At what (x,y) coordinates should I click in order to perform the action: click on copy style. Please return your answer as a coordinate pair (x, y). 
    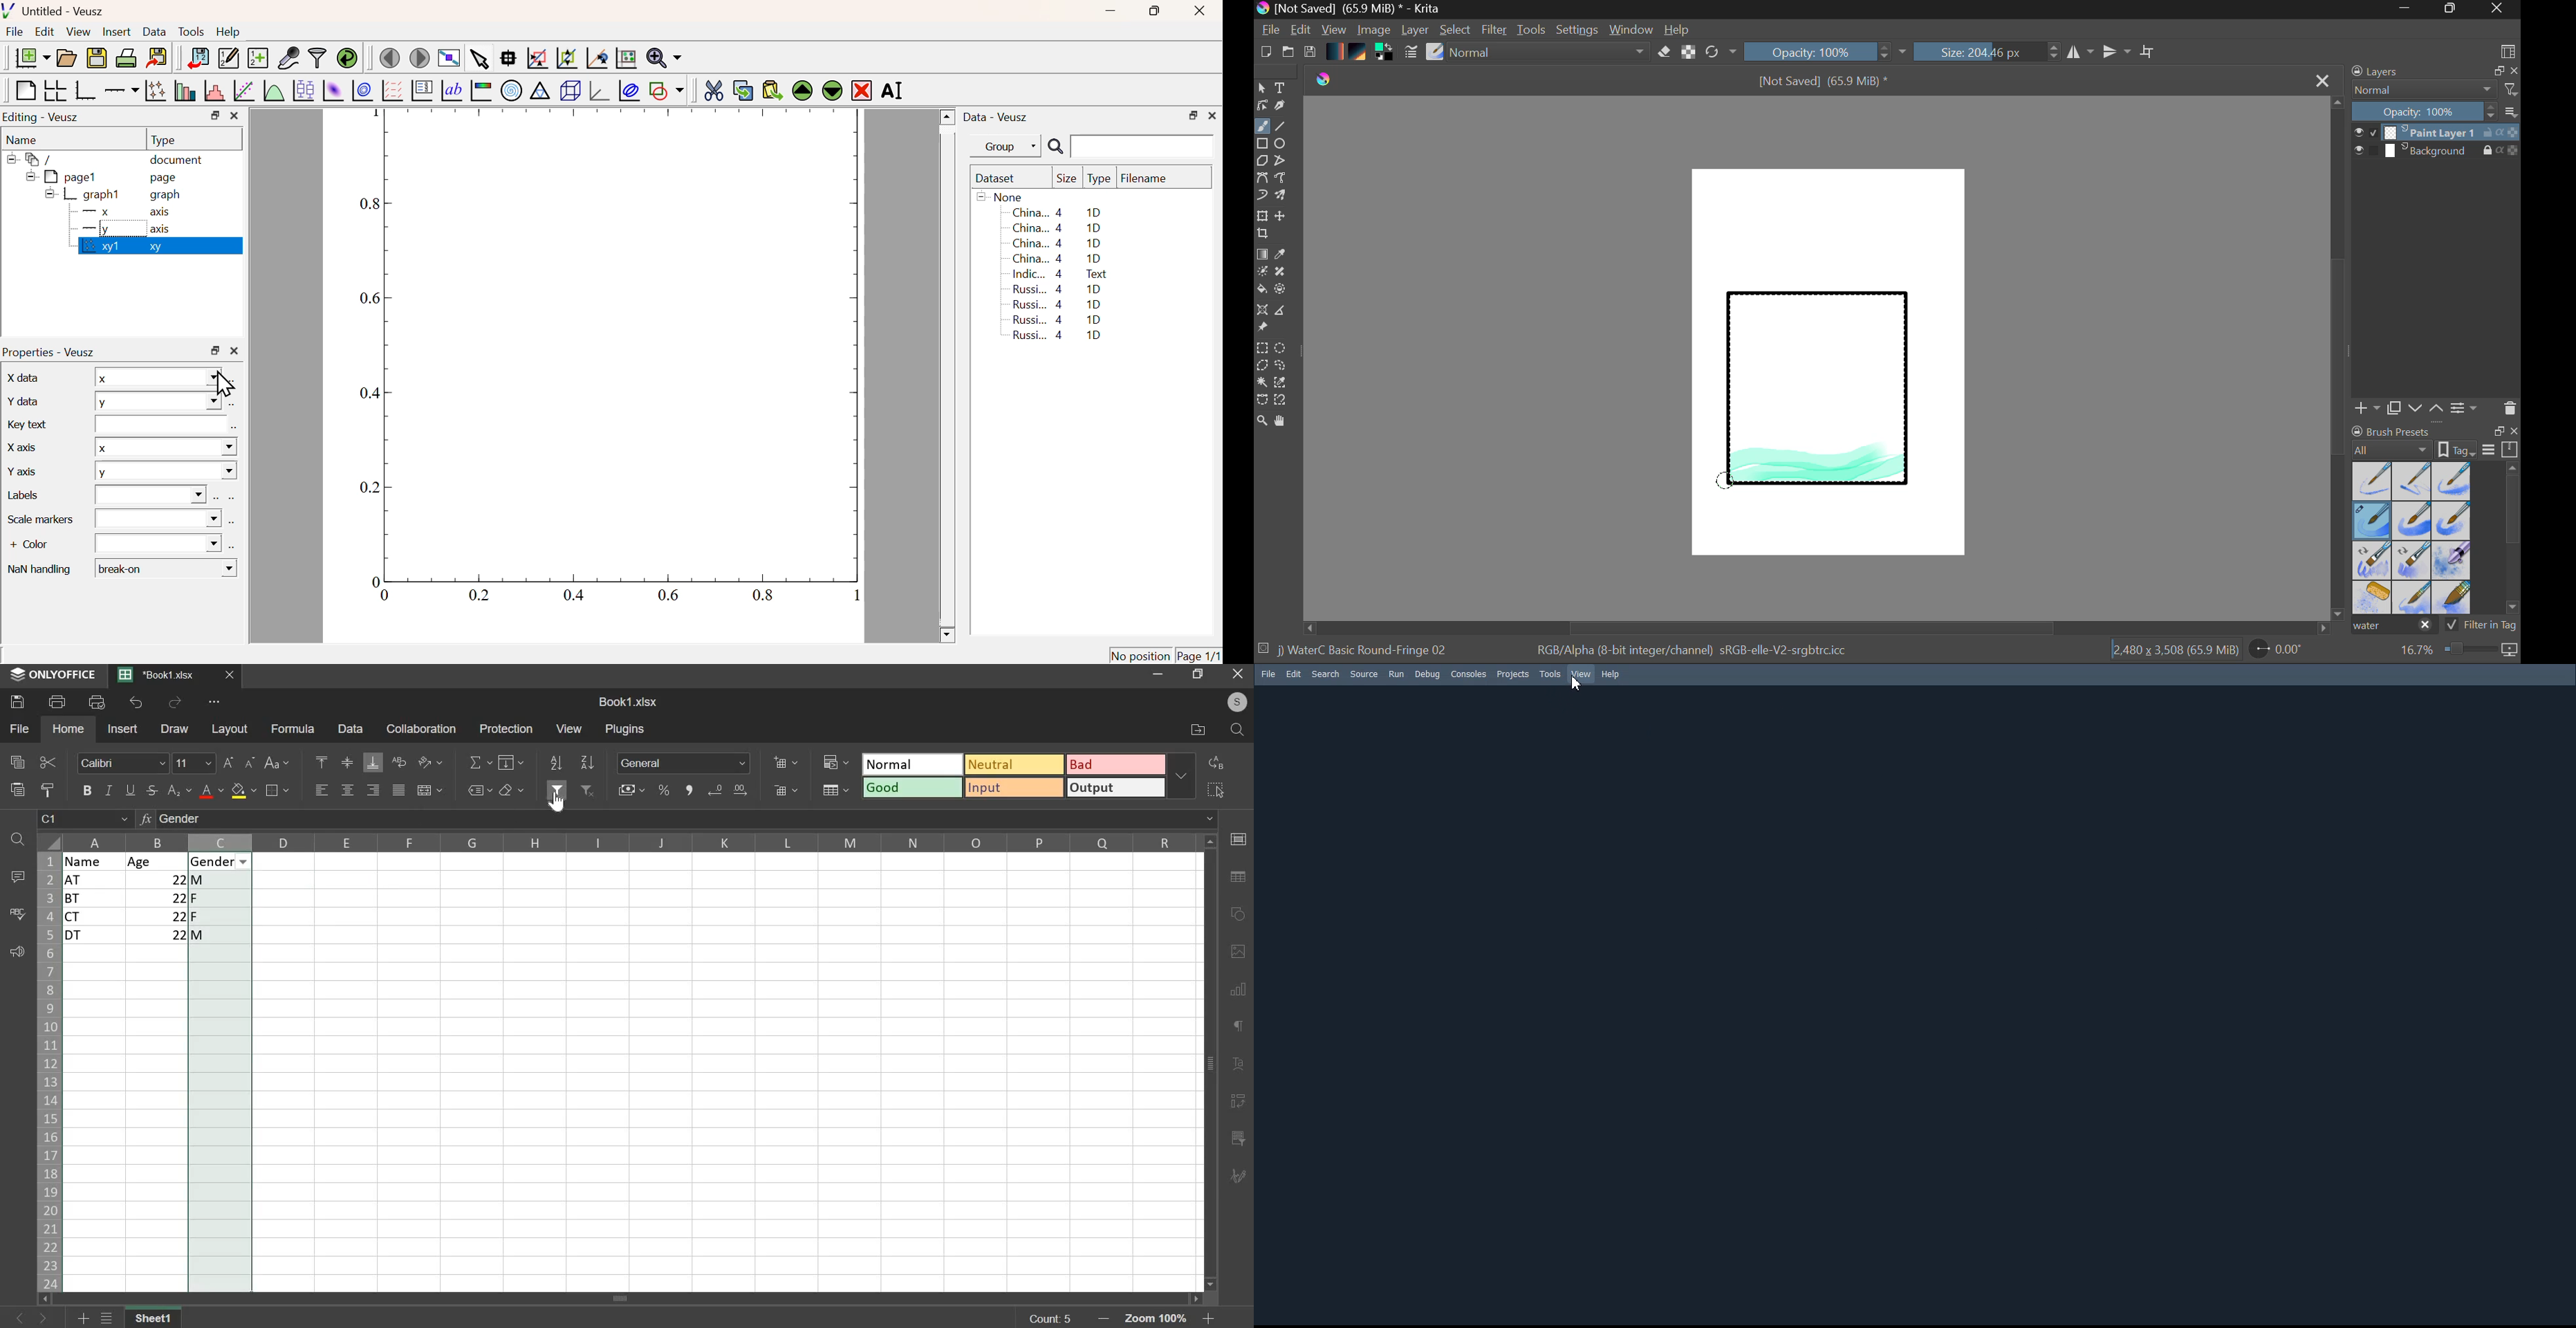
    Looking at the image, I should click on (48, 789).